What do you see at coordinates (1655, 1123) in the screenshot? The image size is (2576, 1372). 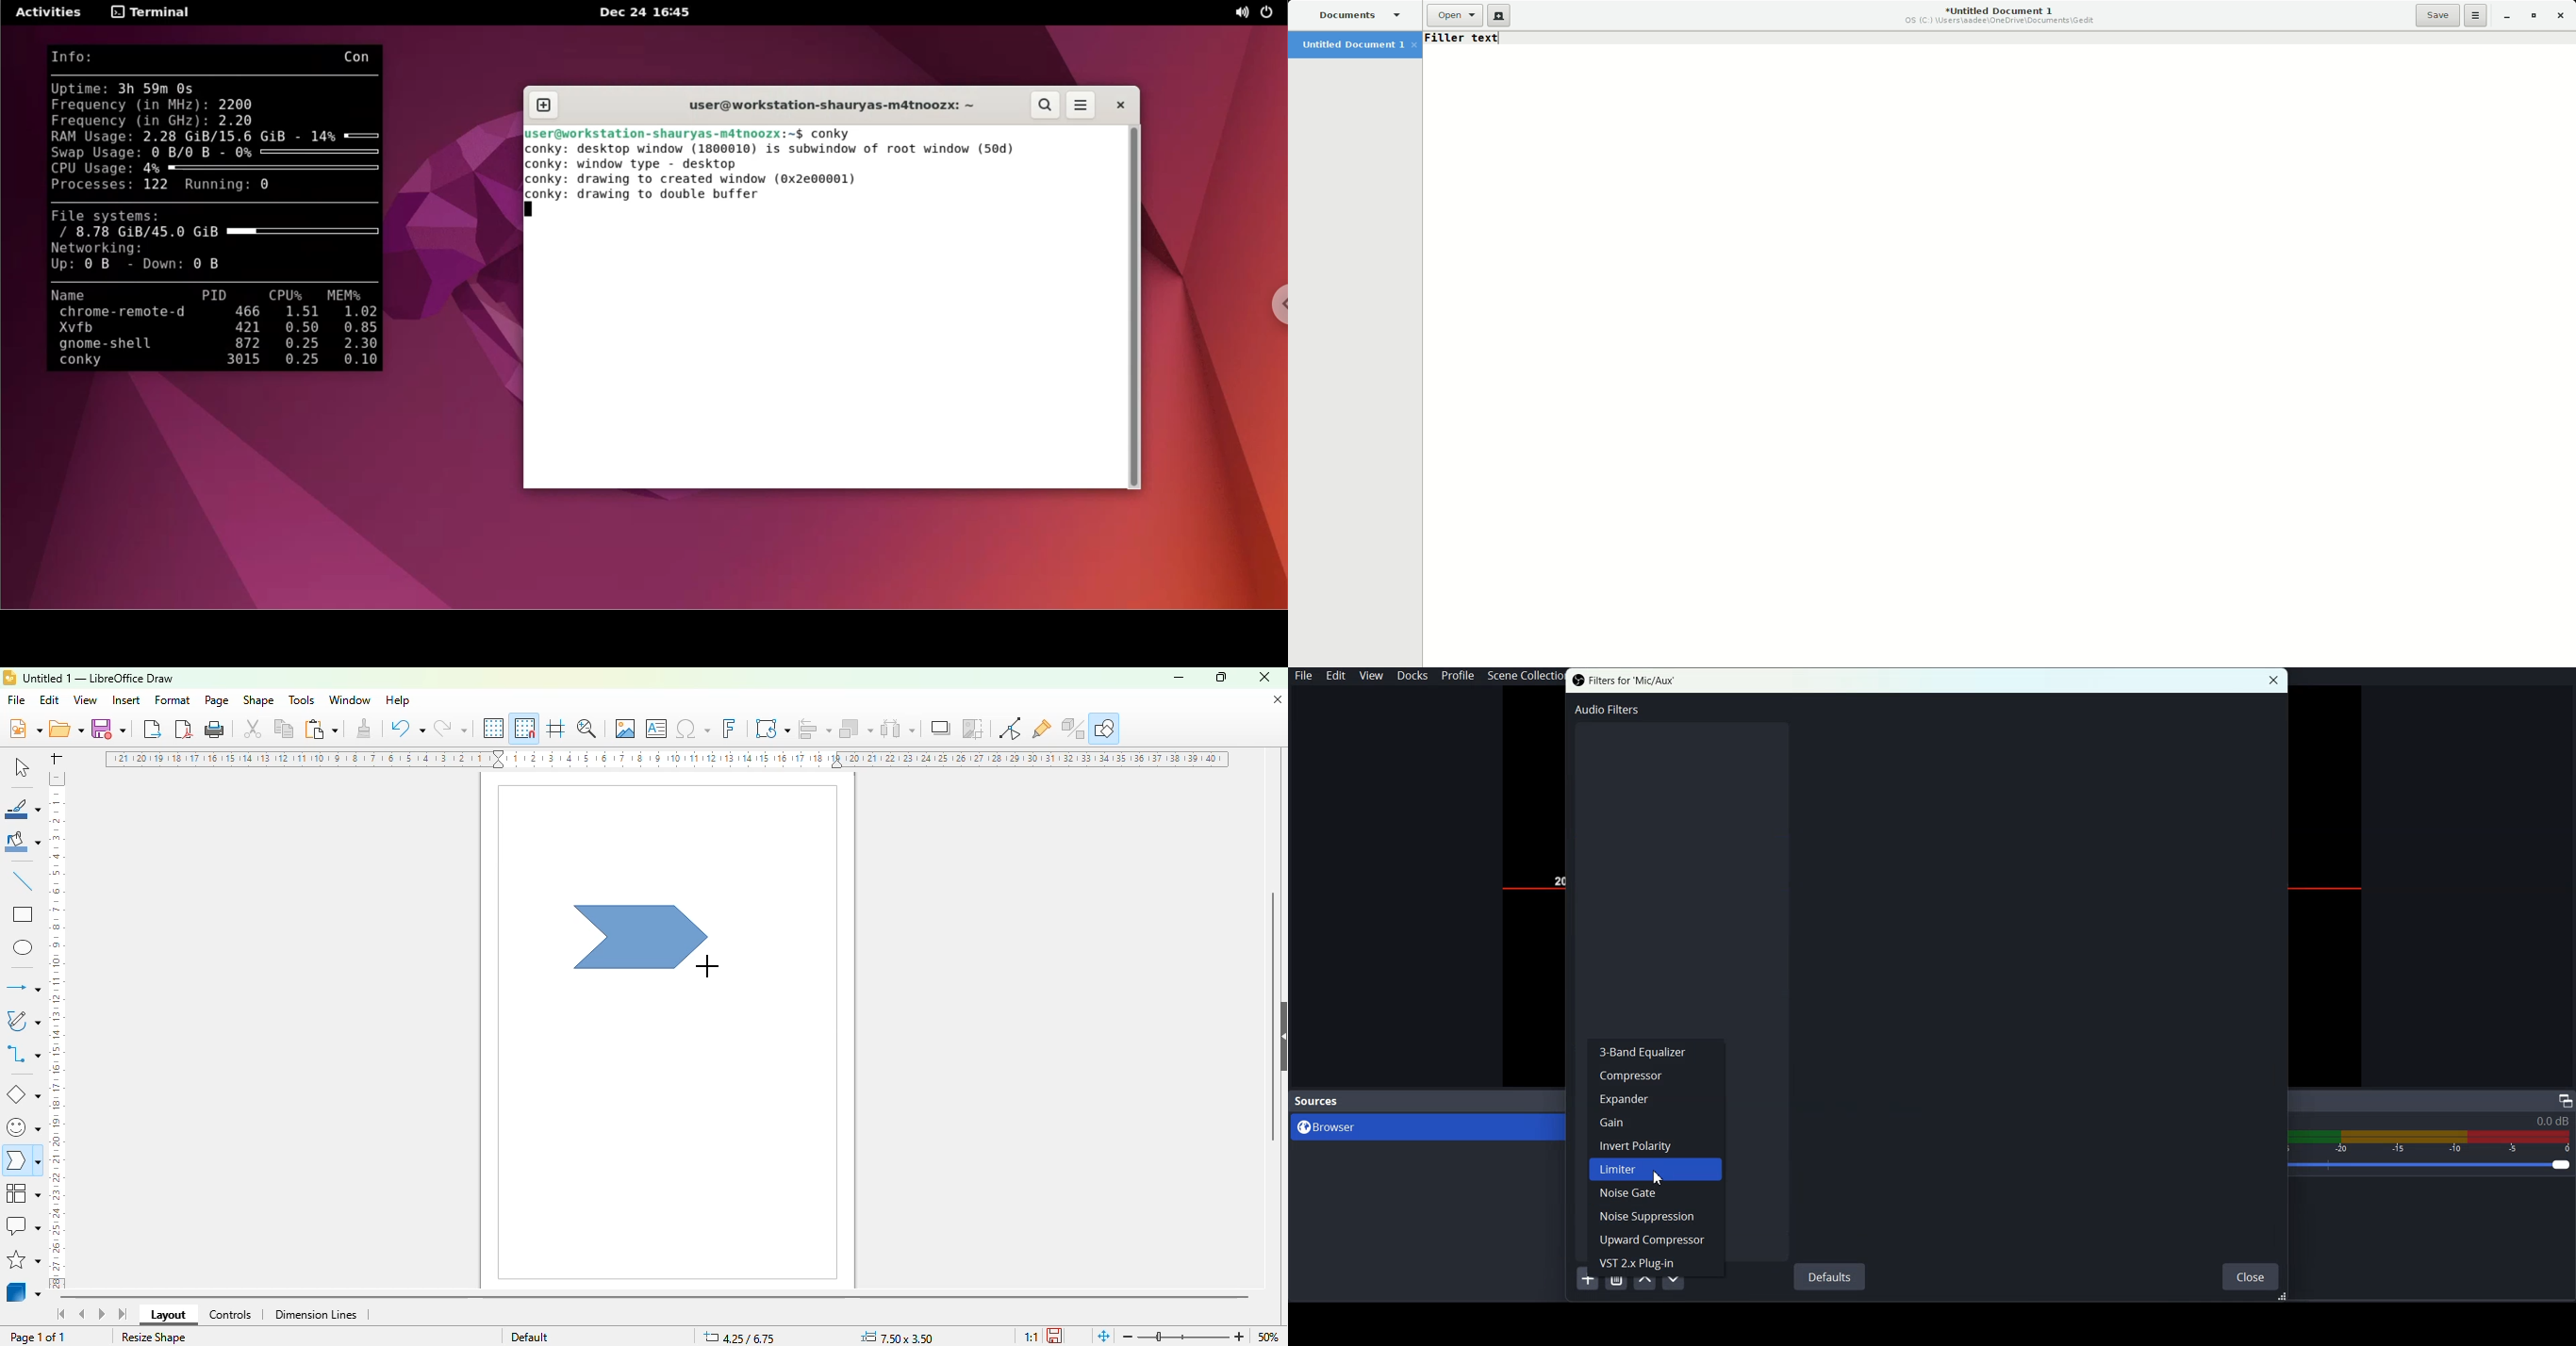 I see `Gain ` at bounding box center [1655, 1123].